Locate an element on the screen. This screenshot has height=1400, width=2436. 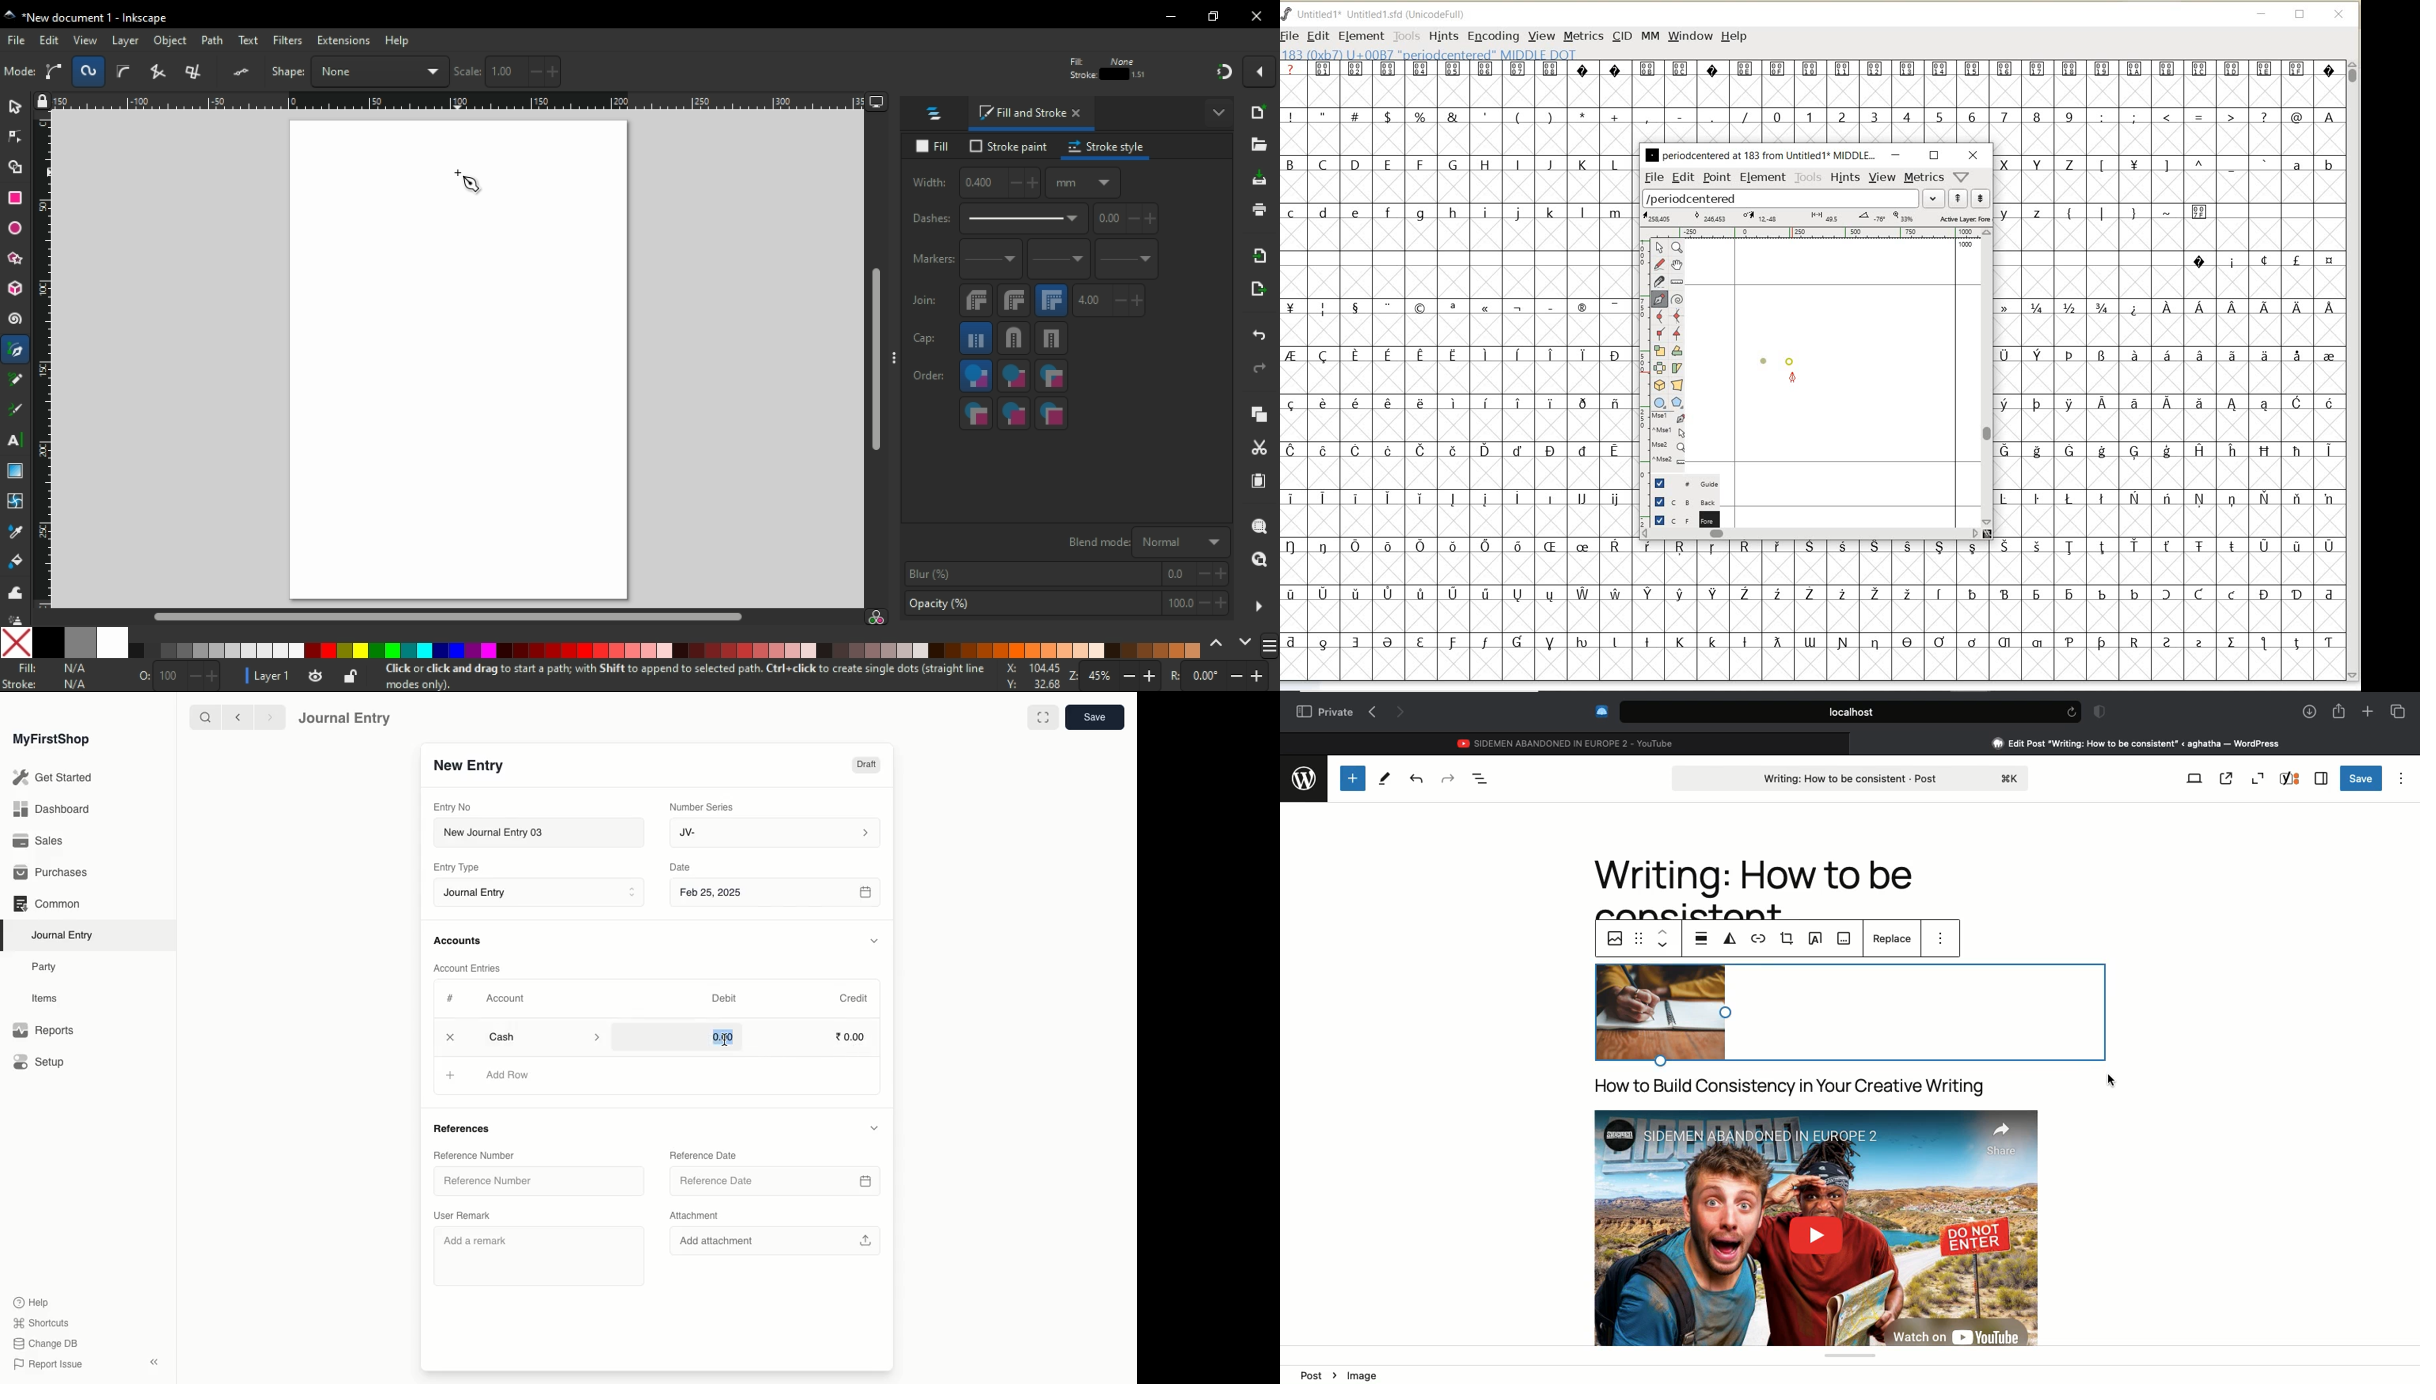
1000 is located at coordinates (1966, 246).